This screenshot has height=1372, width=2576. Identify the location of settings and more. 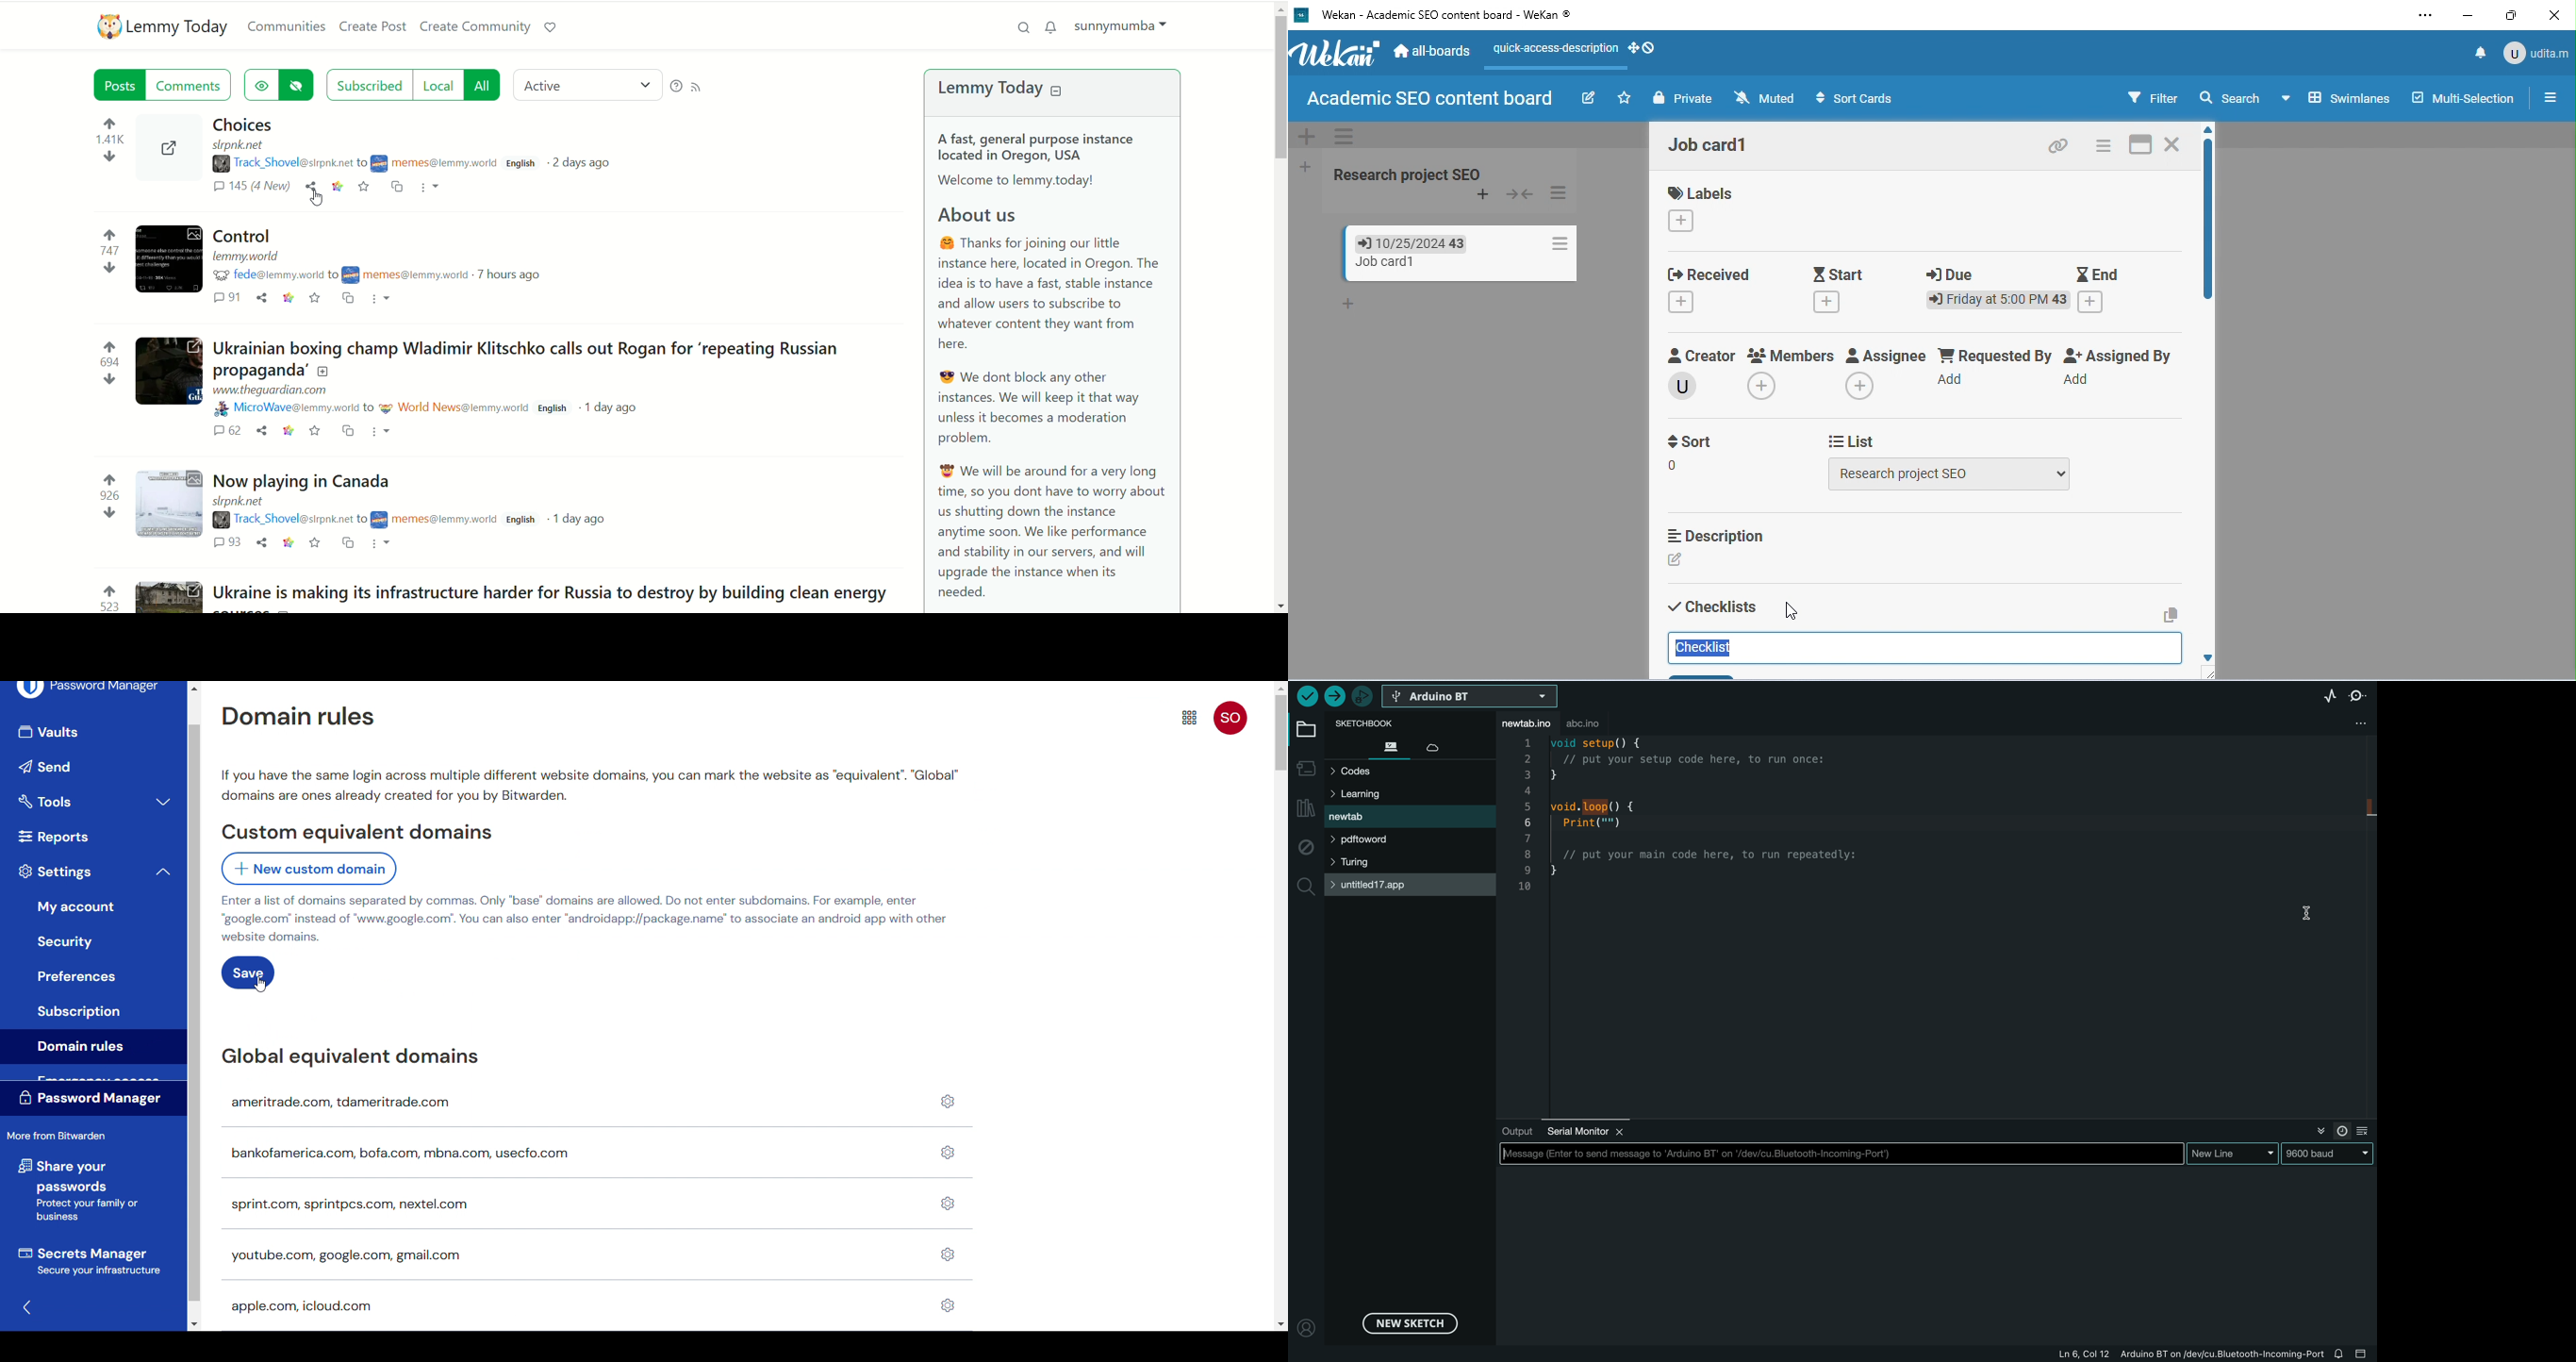
(2424, 17).